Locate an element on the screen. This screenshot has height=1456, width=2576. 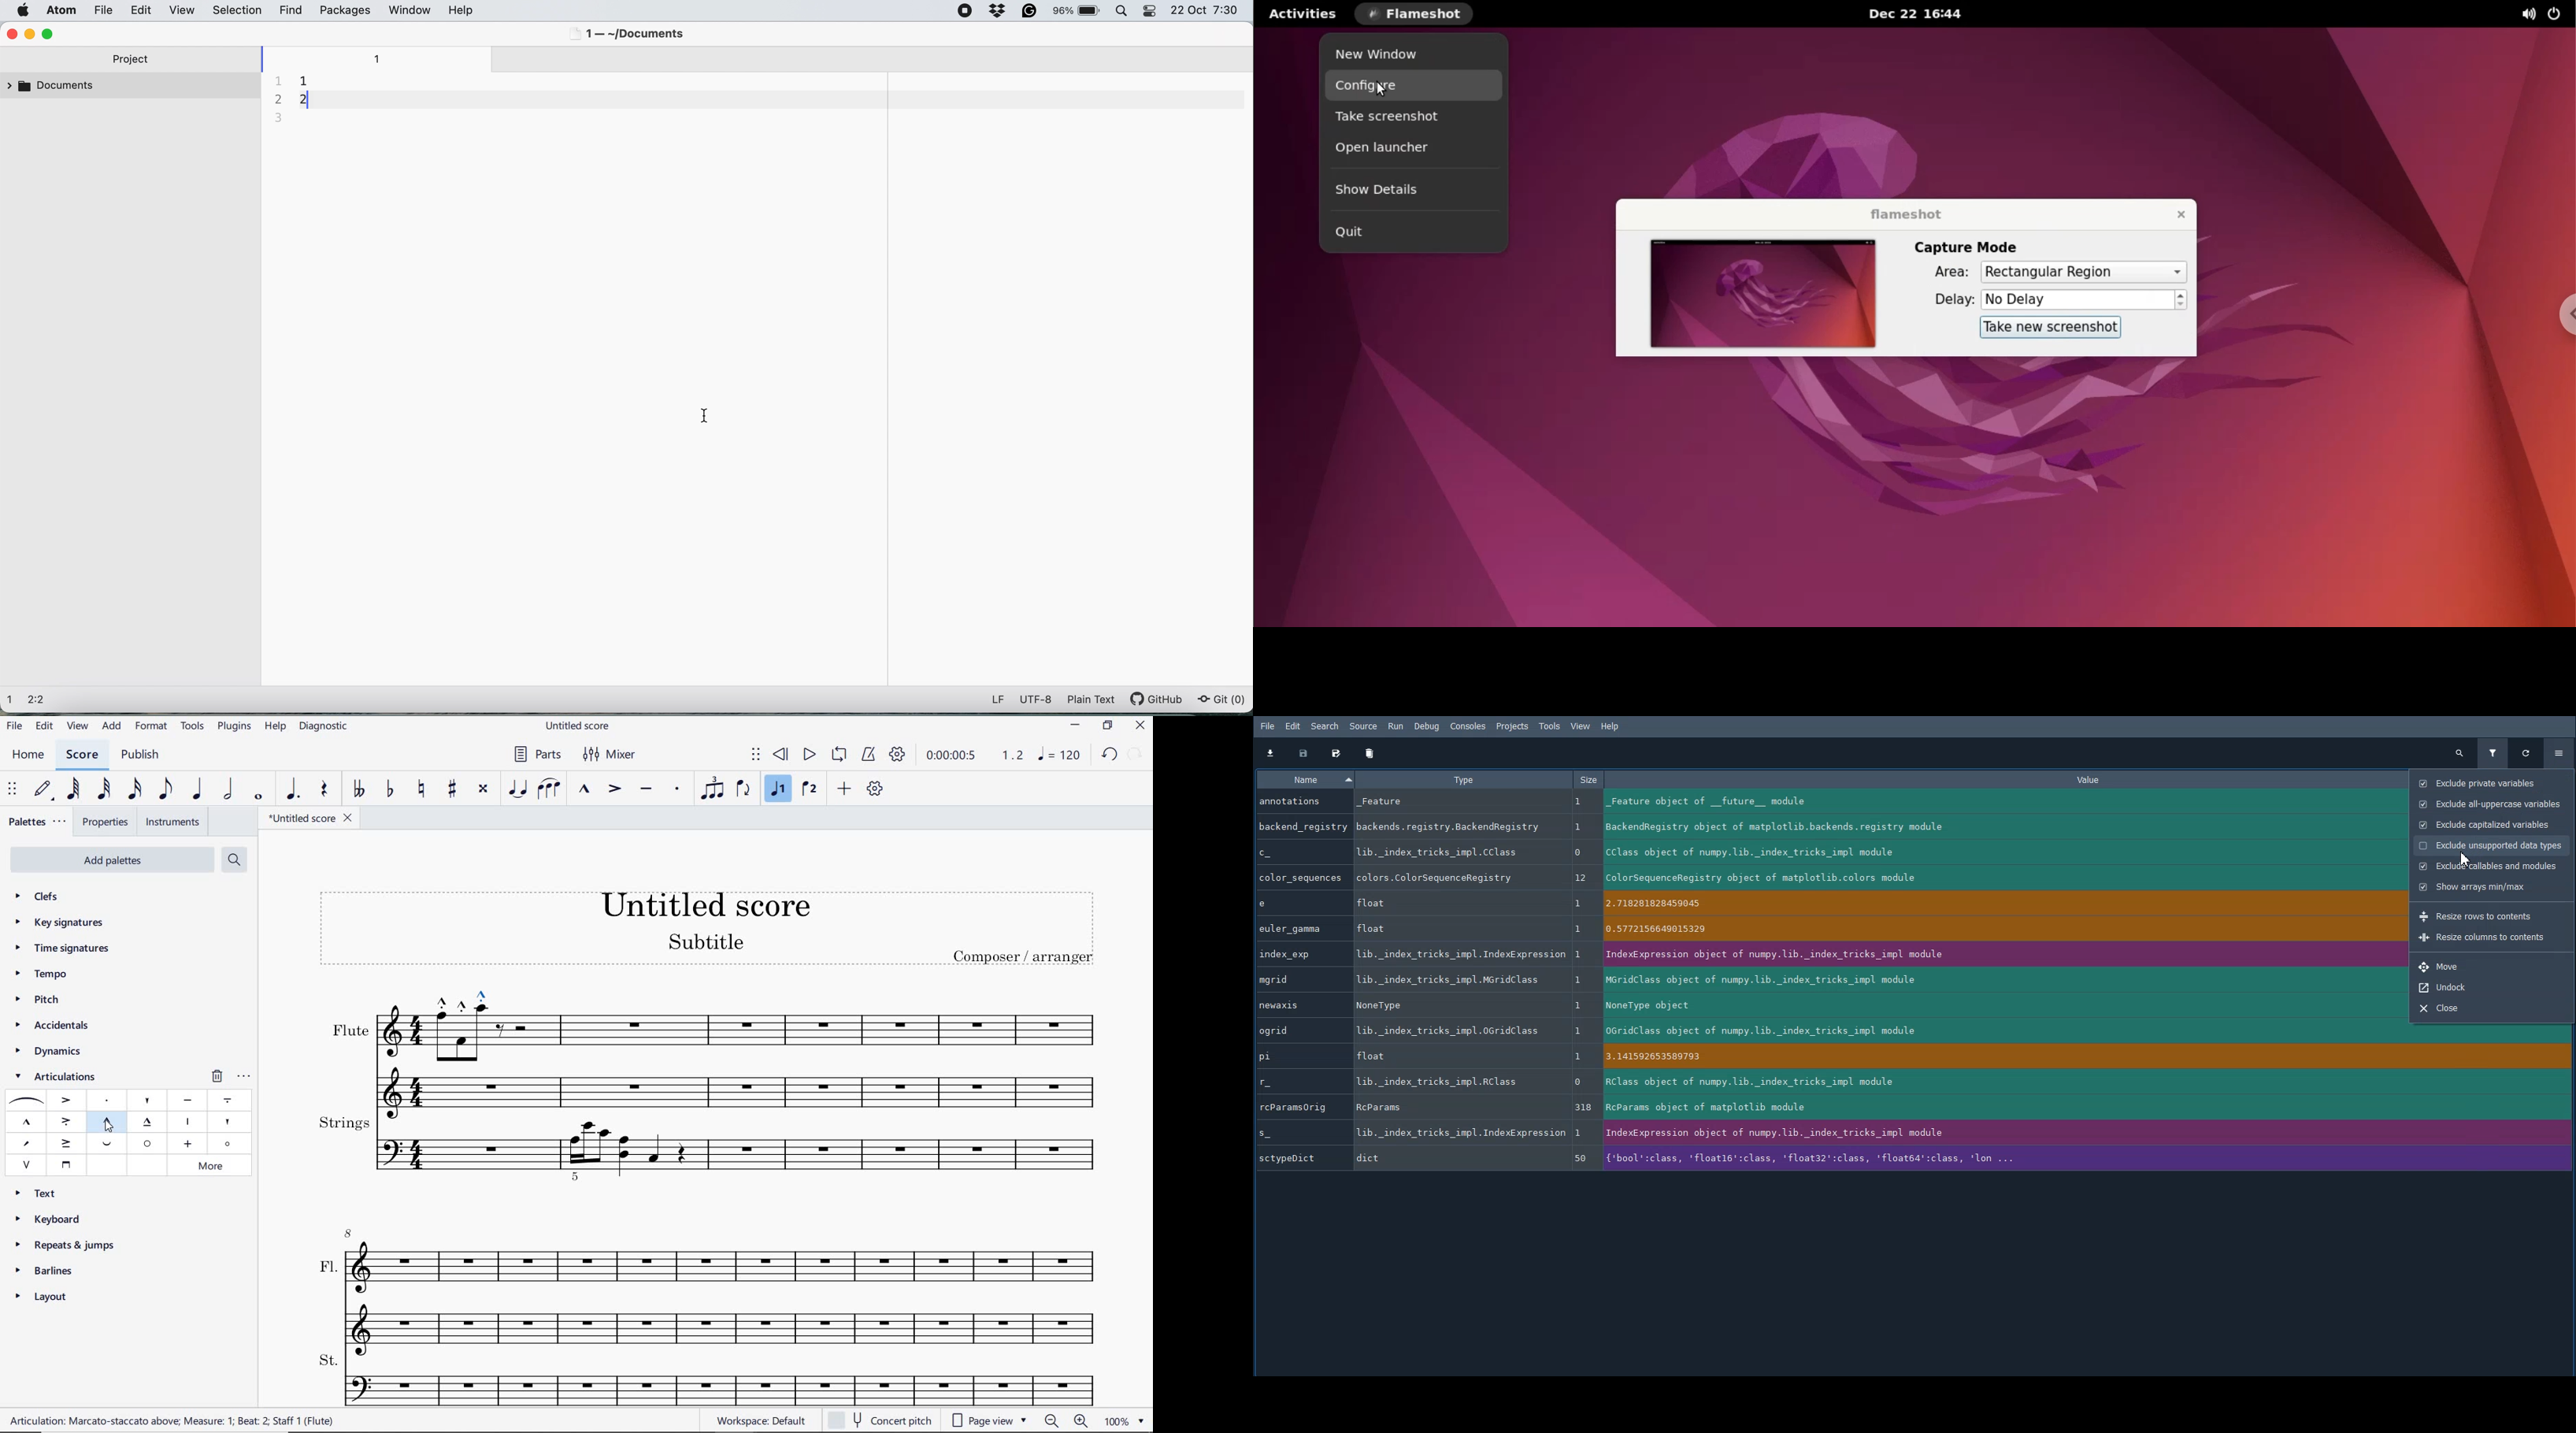
Help is located at coordinates (1612, 727).